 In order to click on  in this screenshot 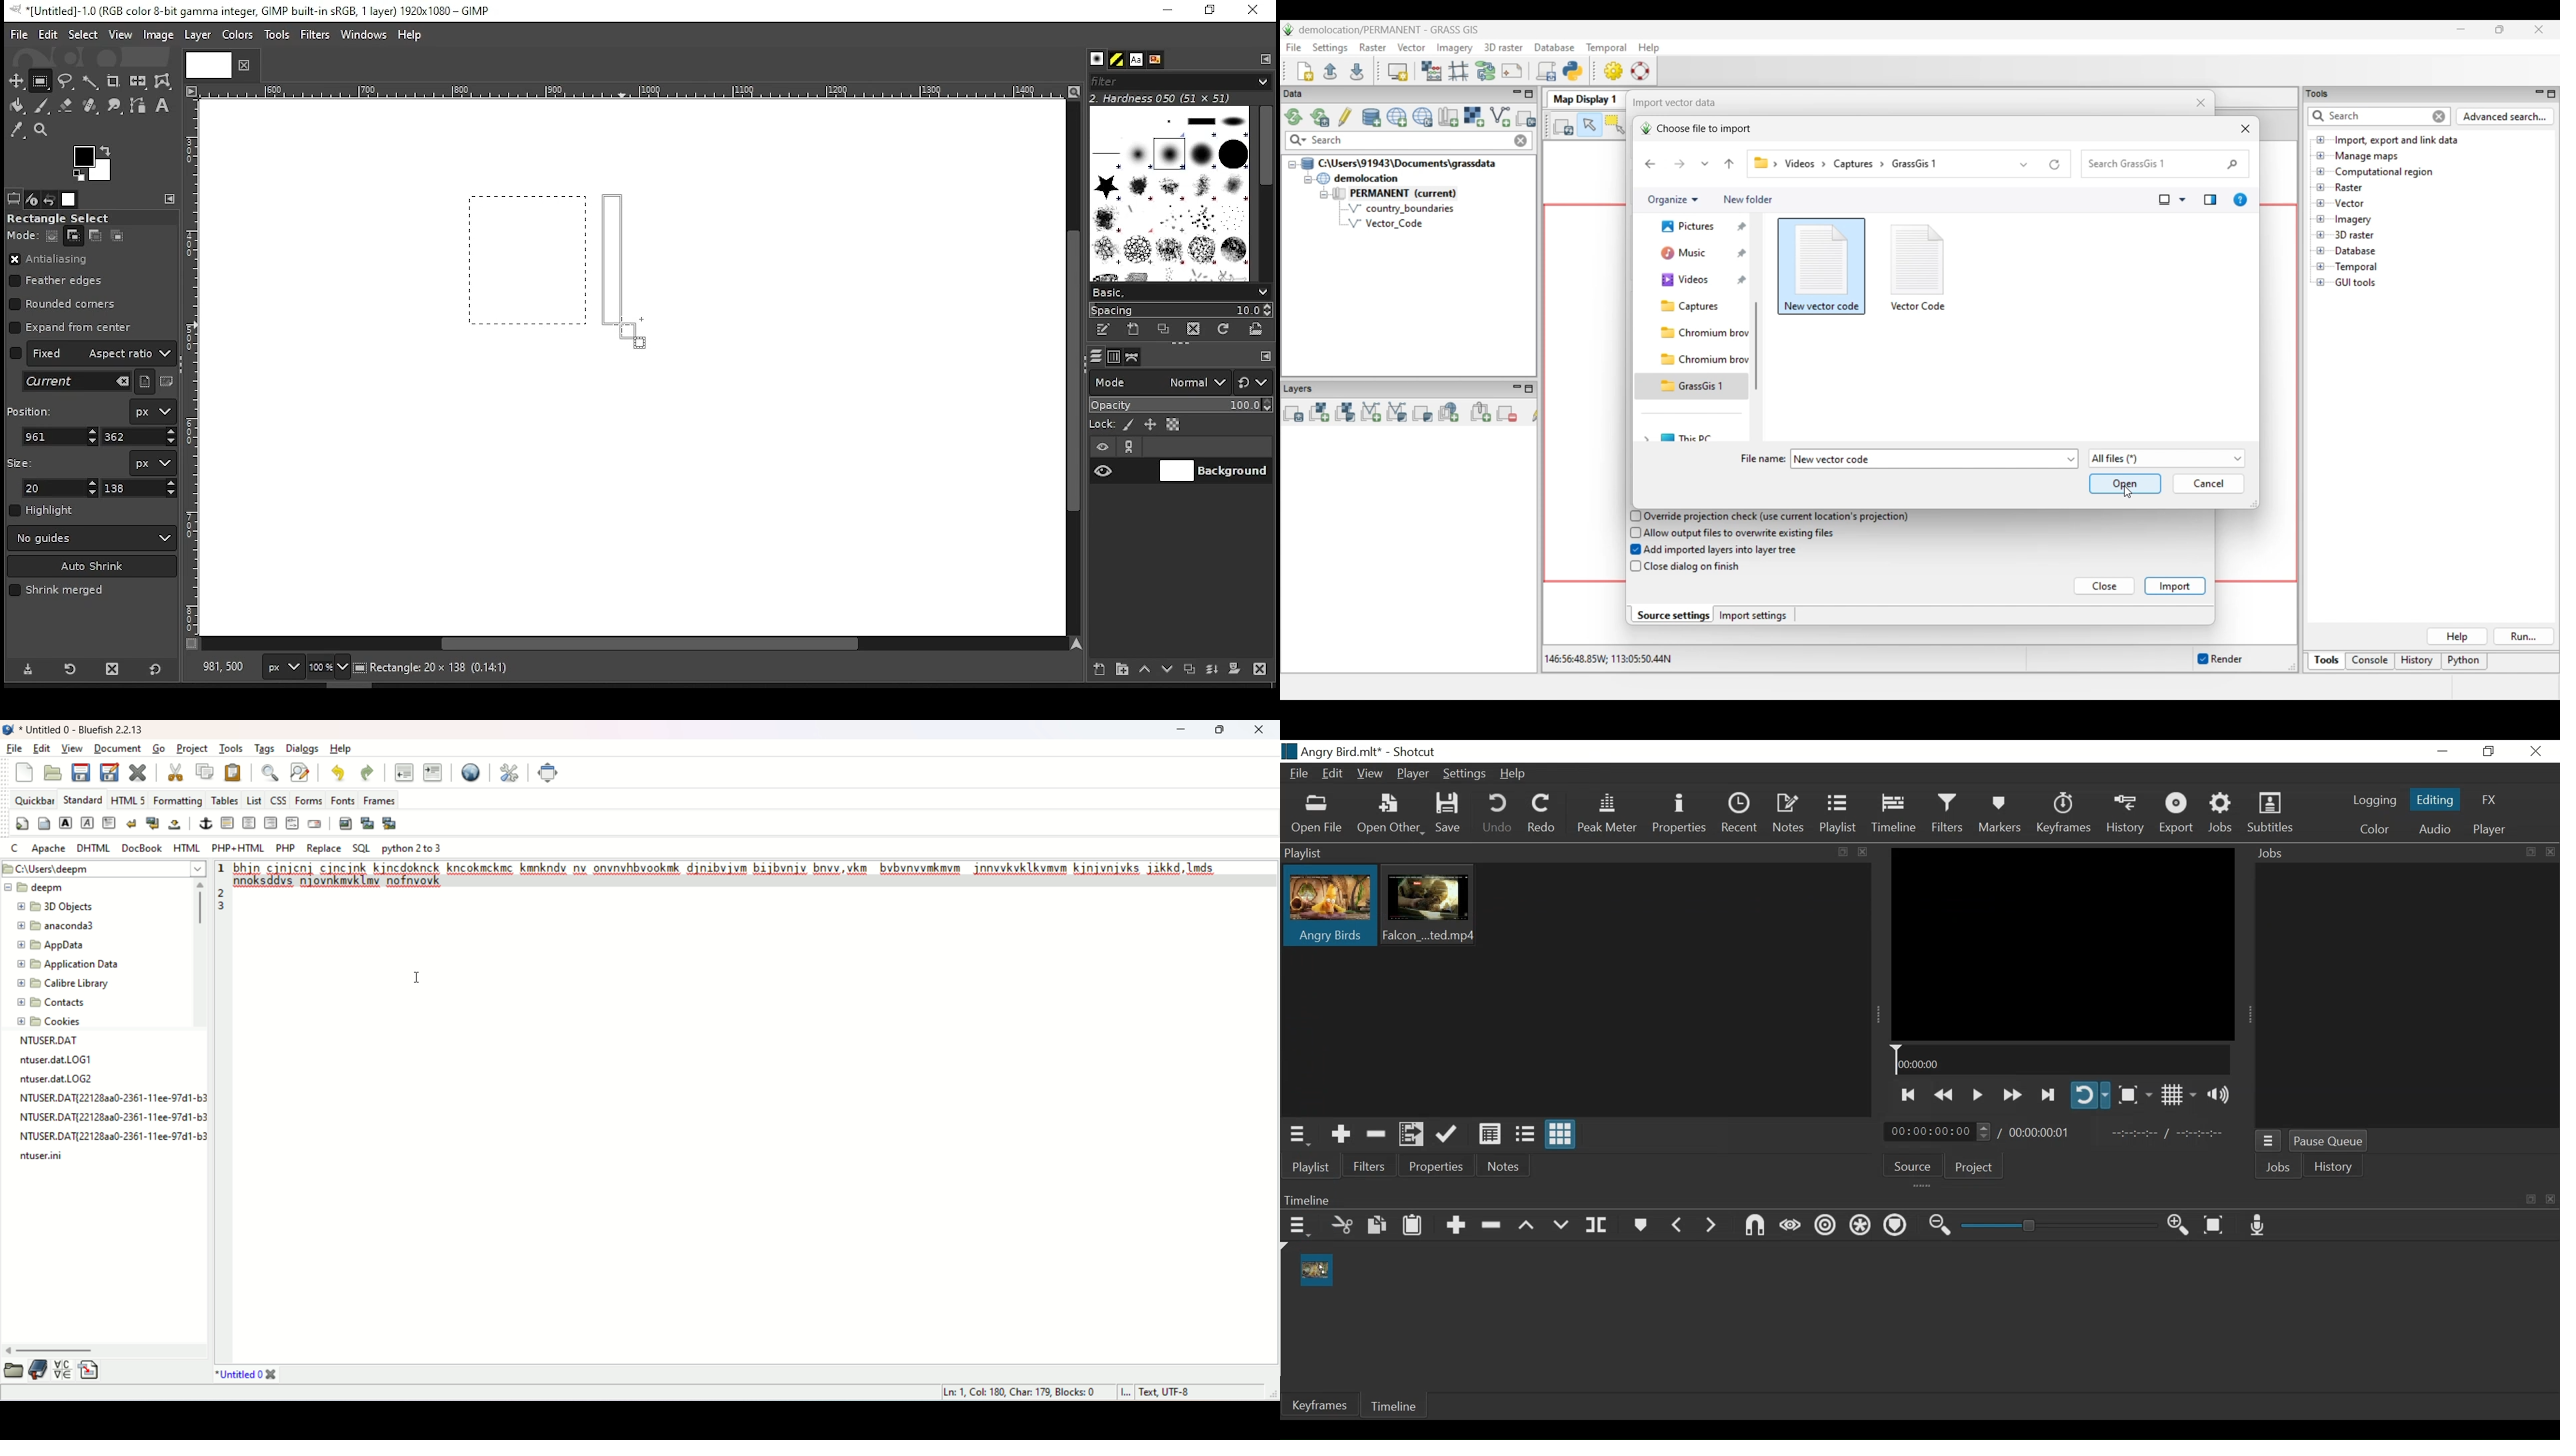, I will do `click(1921, 1199)`.